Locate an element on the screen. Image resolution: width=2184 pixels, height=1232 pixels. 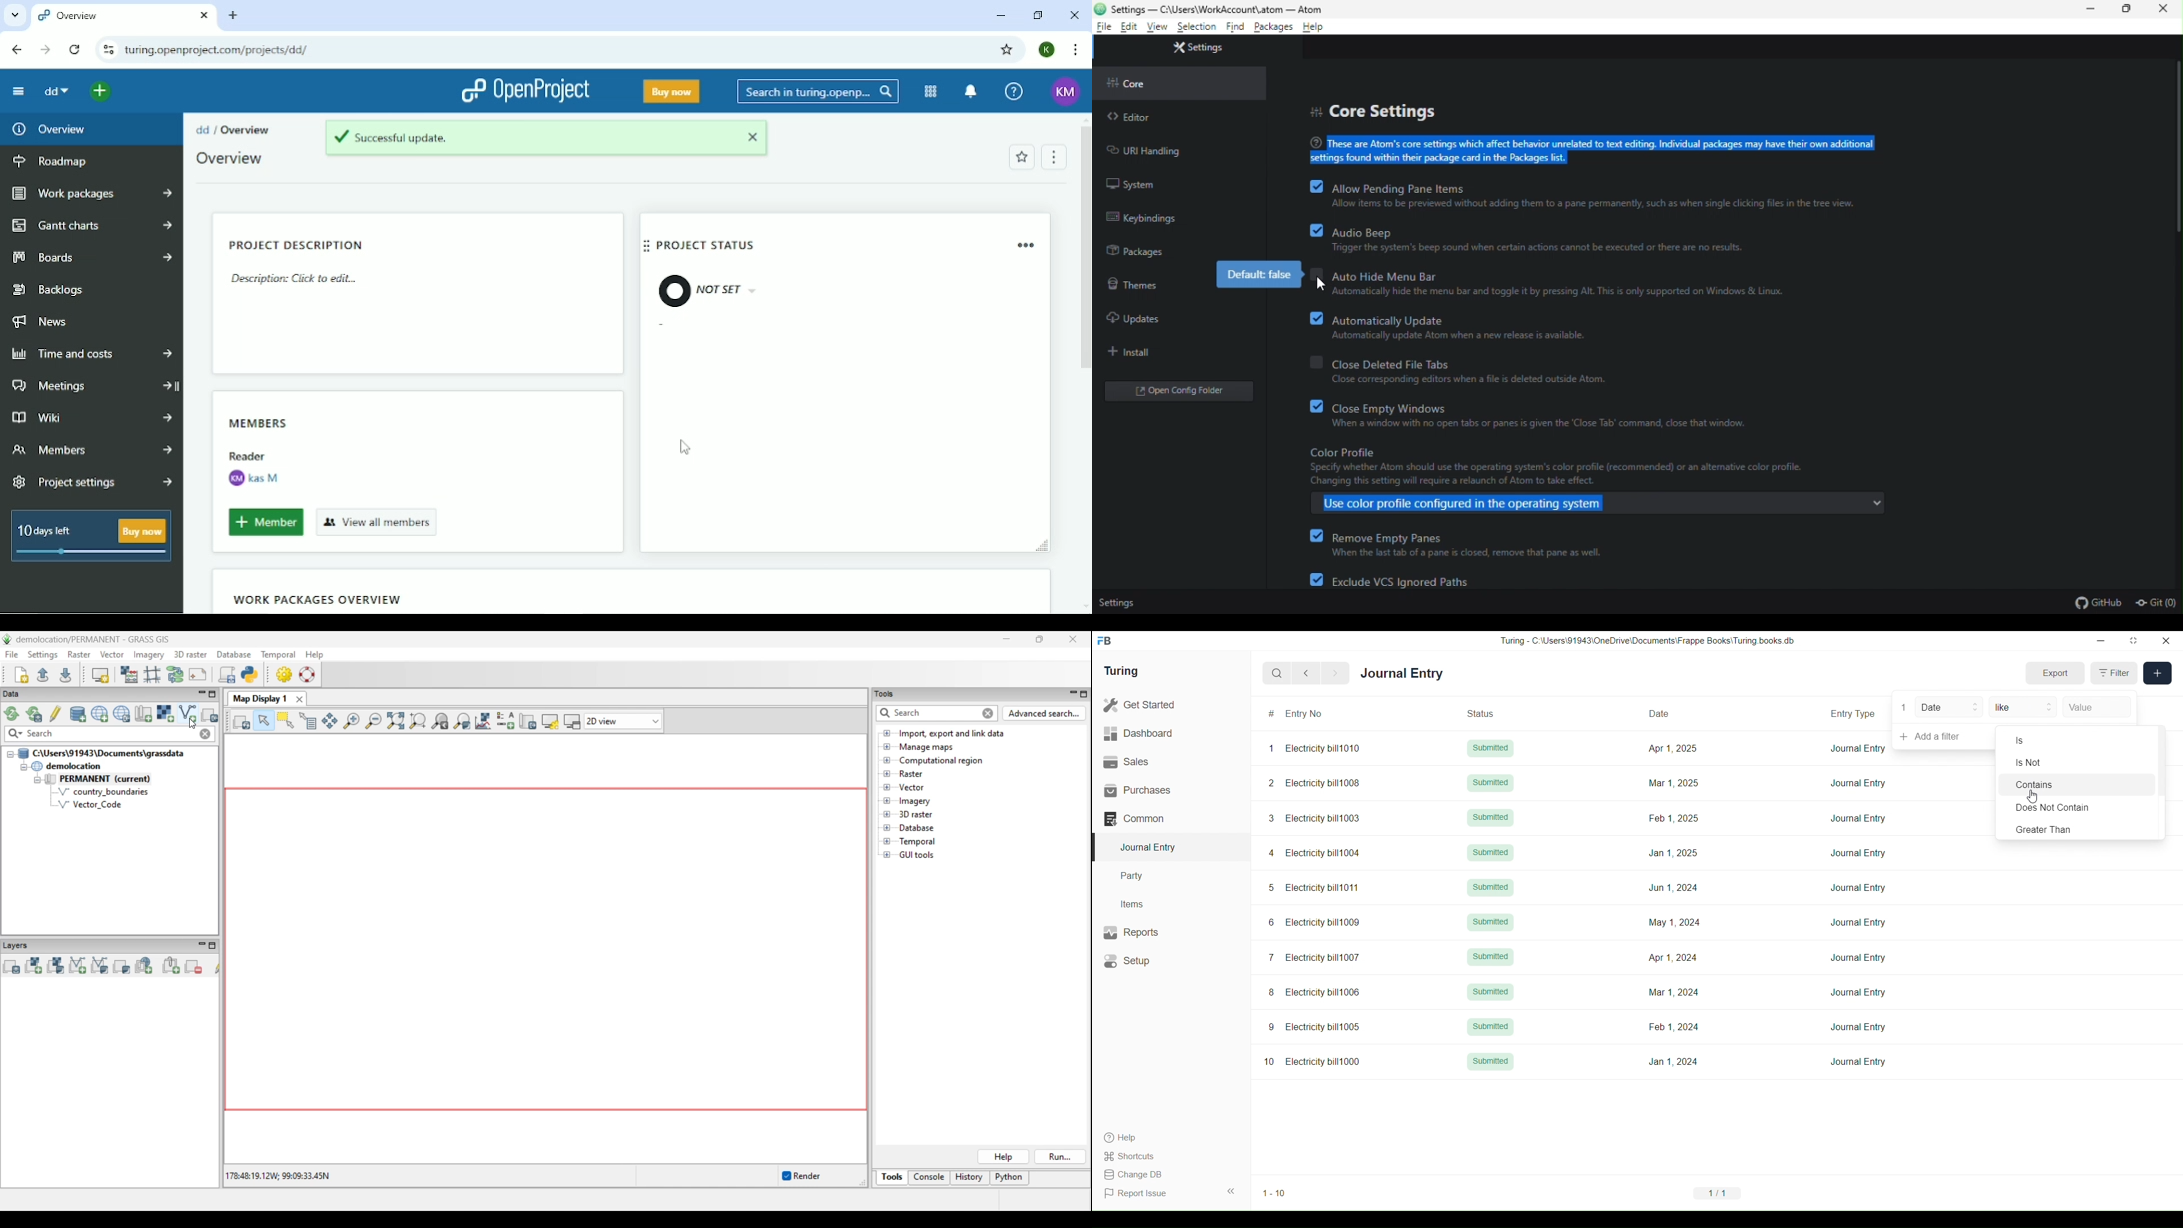
10 Electricity bill1000 is located at coordinates (1313, 1061).